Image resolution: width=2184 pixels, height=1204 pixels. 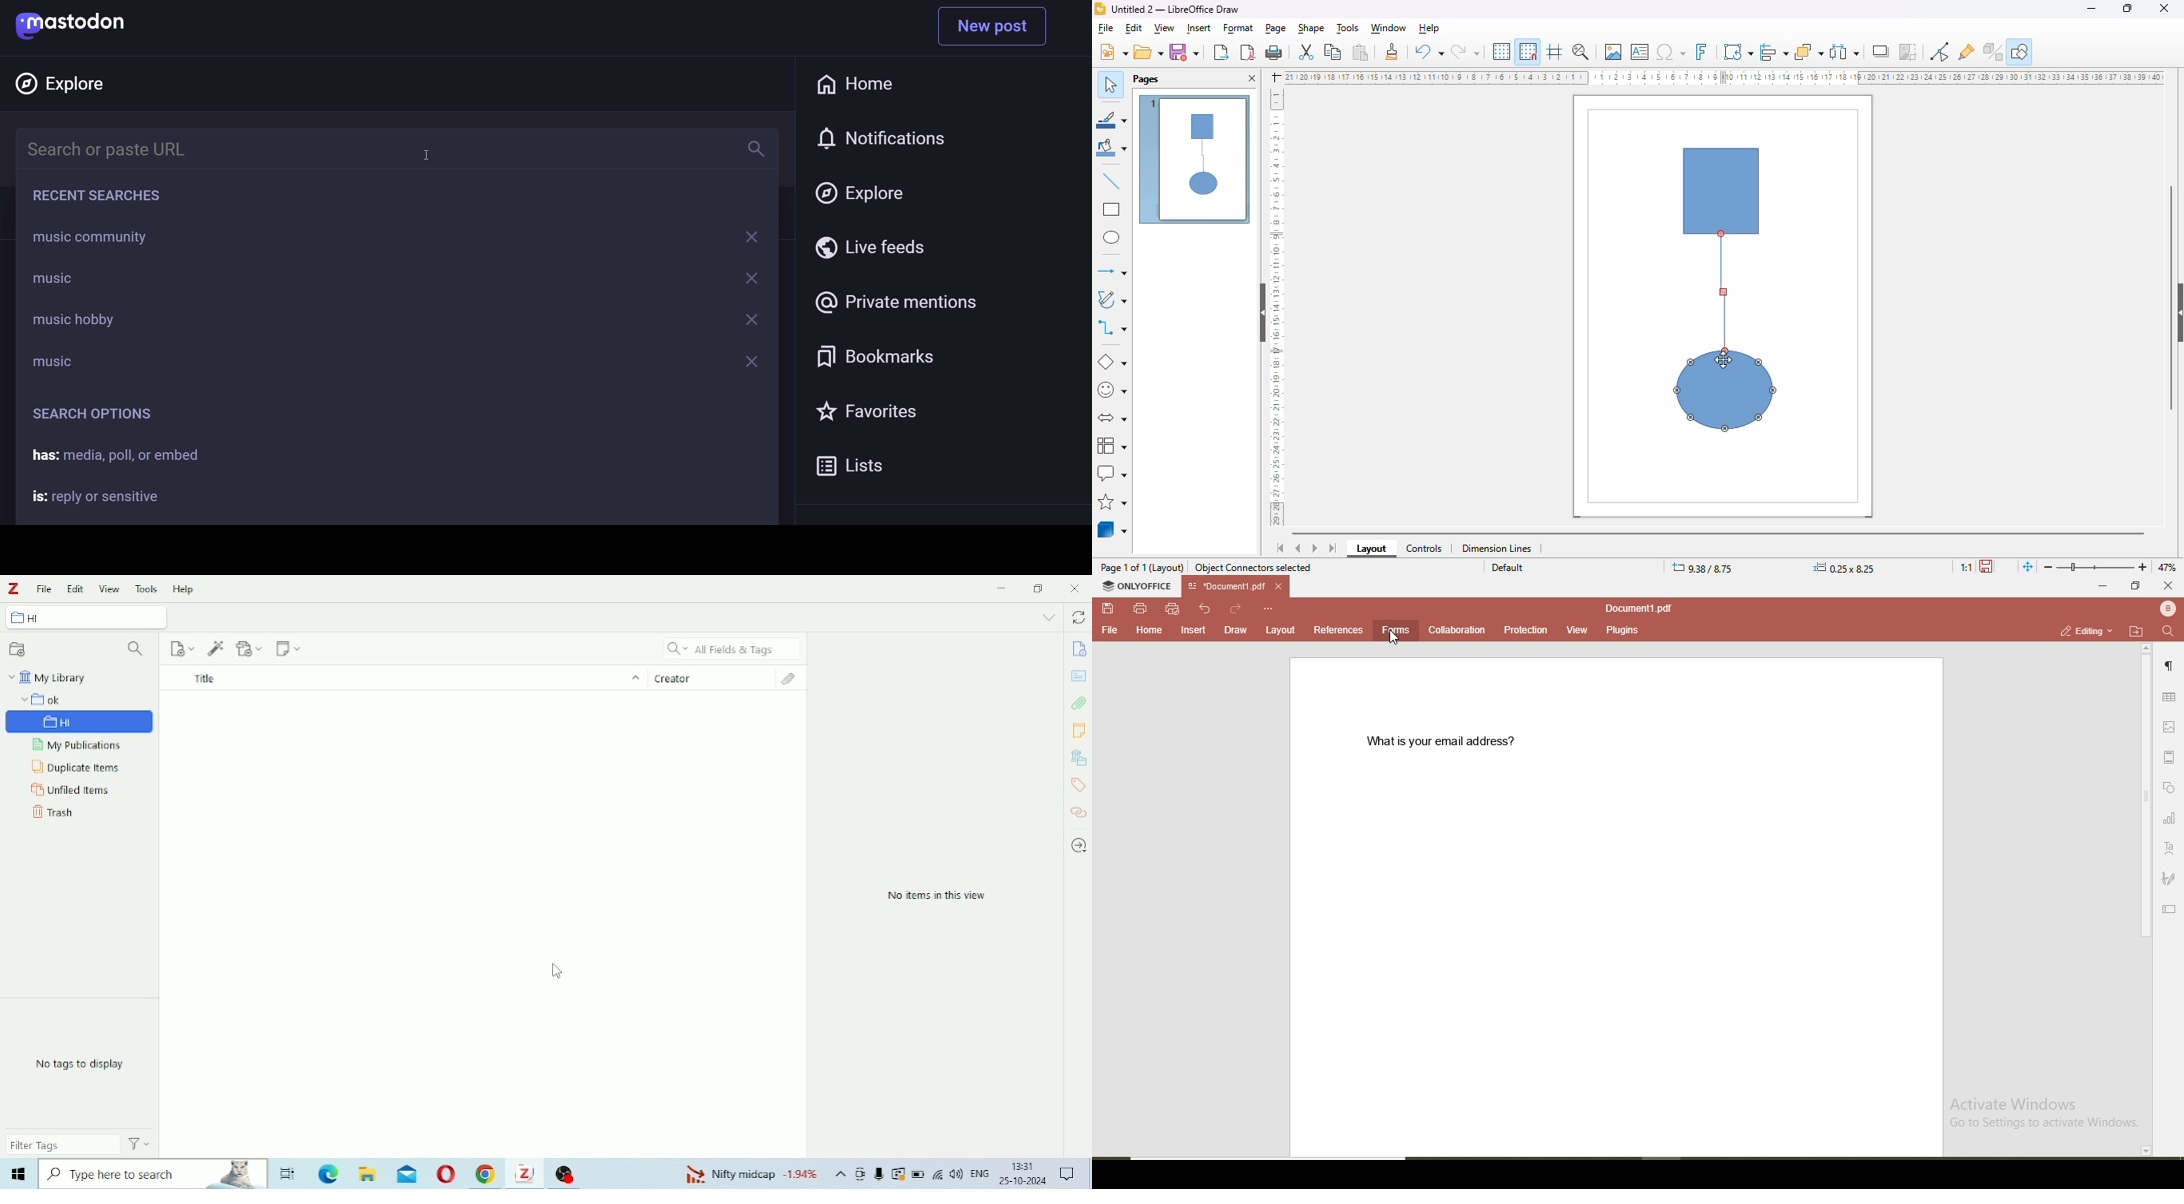 What do you see at coordinates (1277, 28) in the screenshot?
I see `page` at bounding box center [1277, 28].